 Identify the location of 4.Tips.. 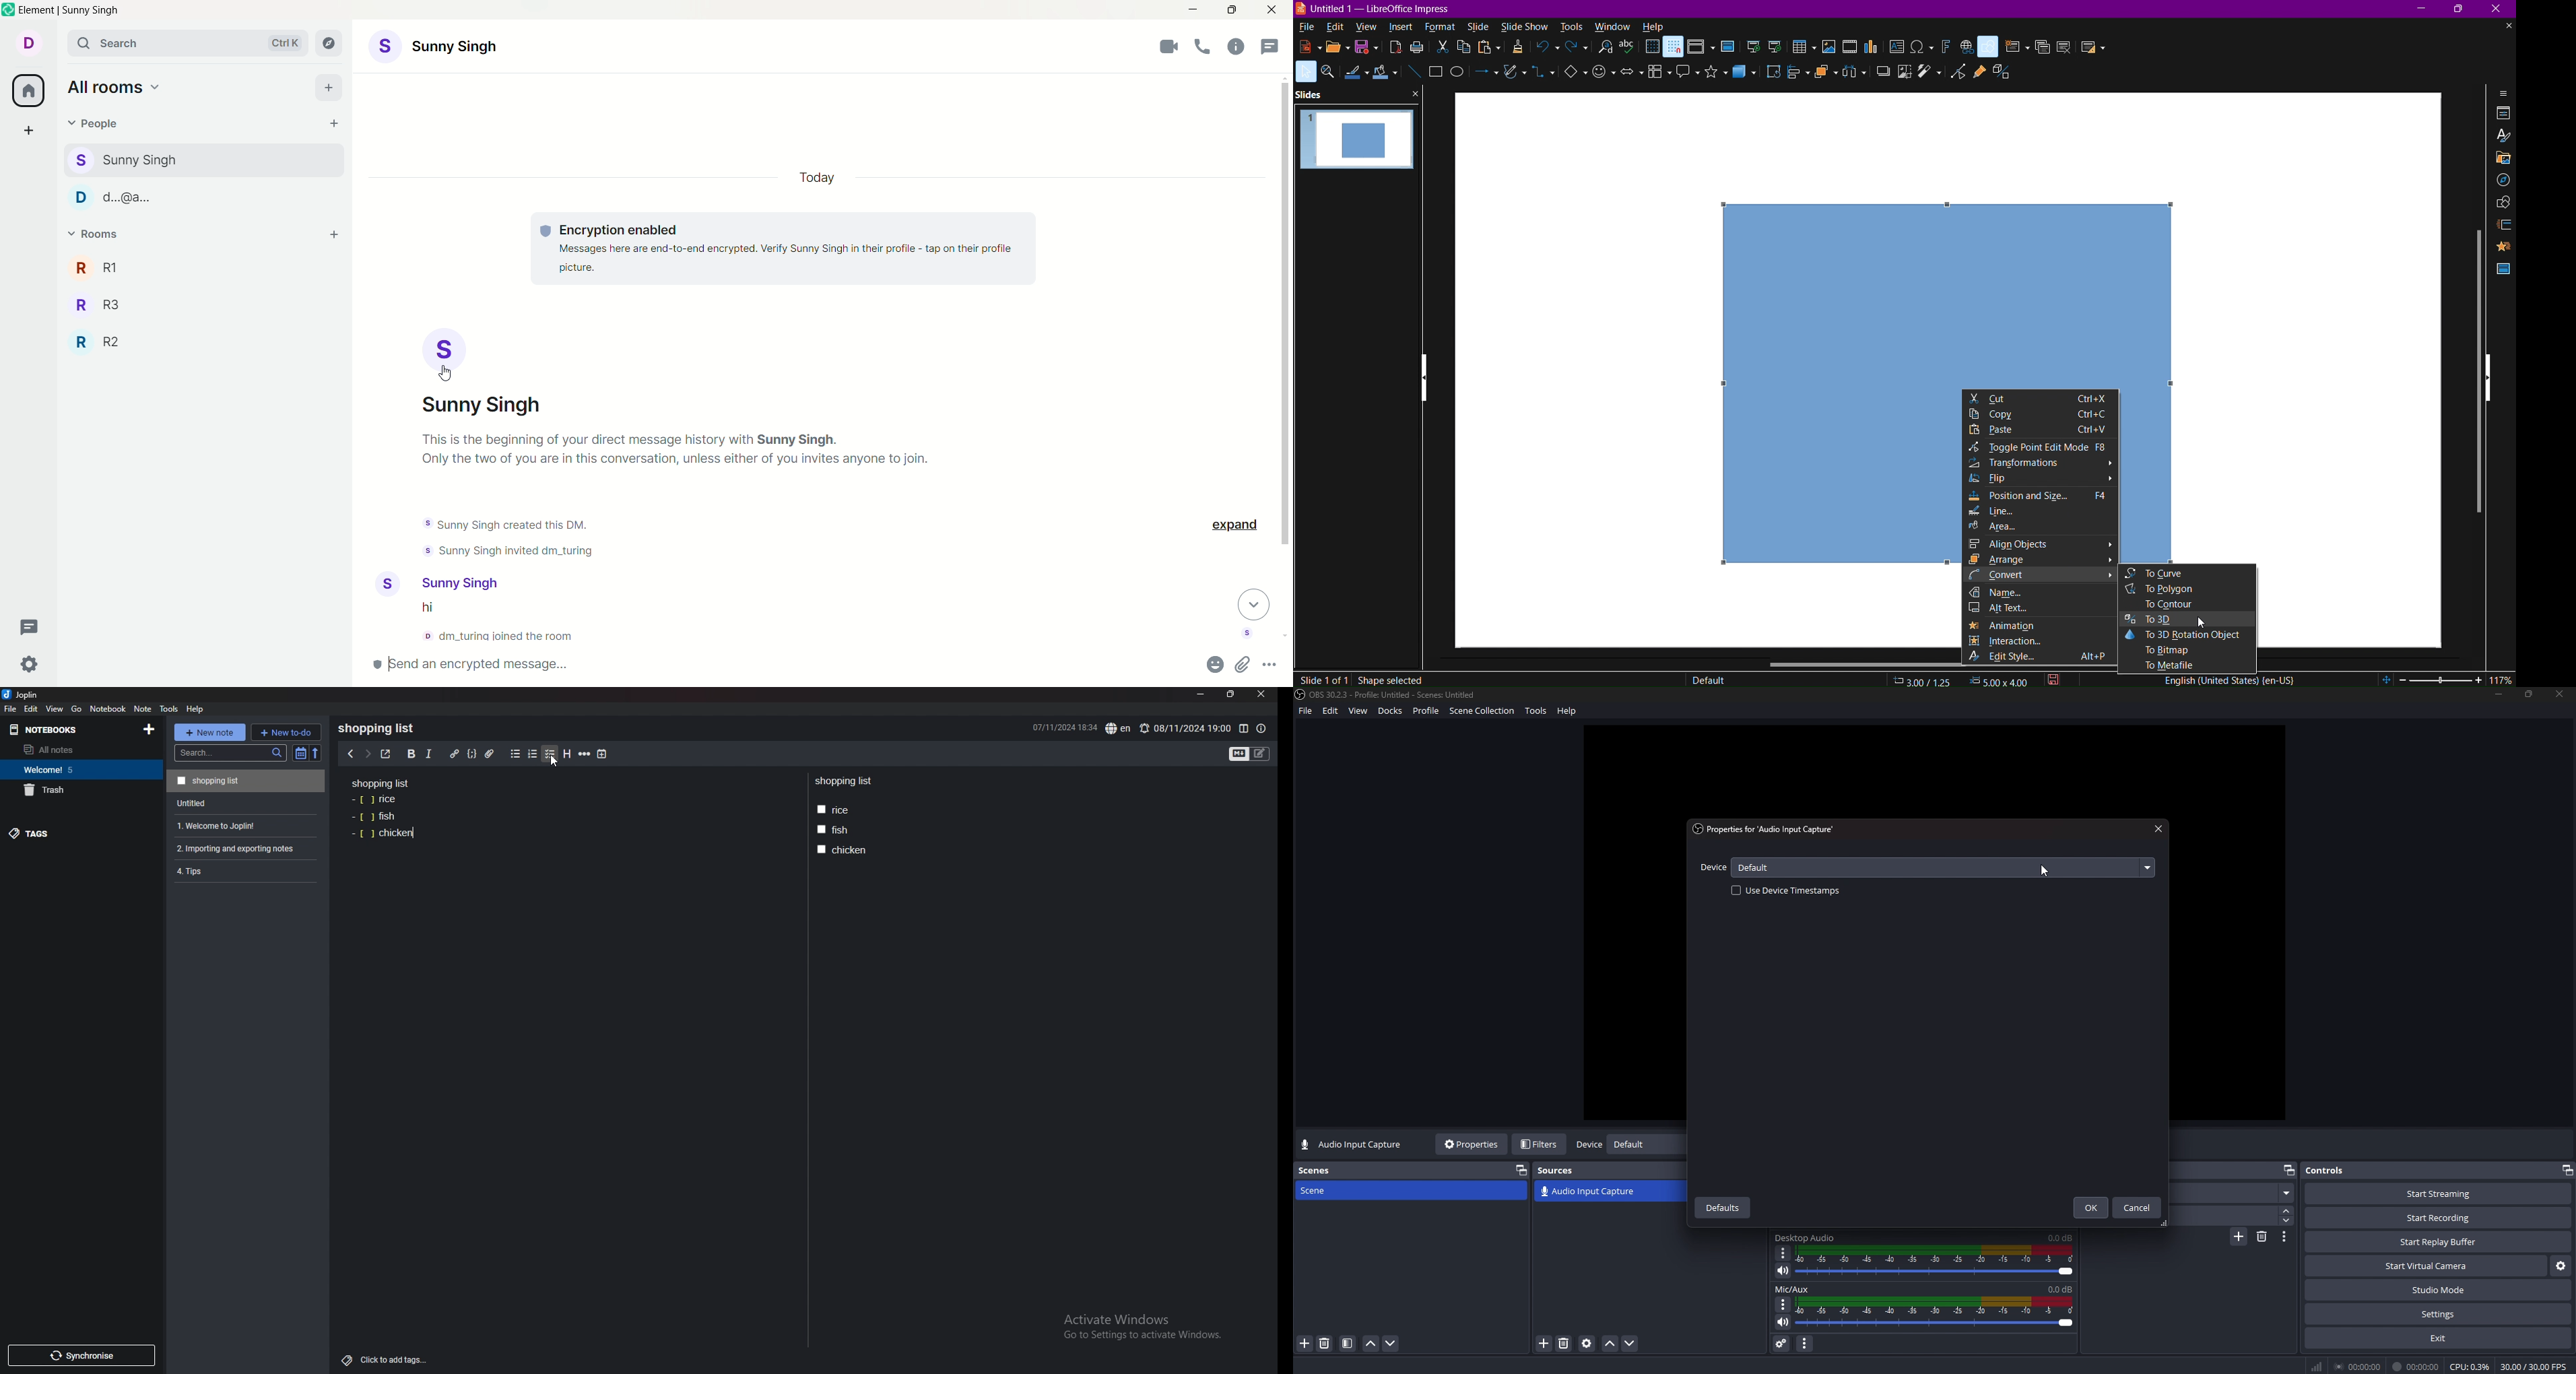
(244, 871).